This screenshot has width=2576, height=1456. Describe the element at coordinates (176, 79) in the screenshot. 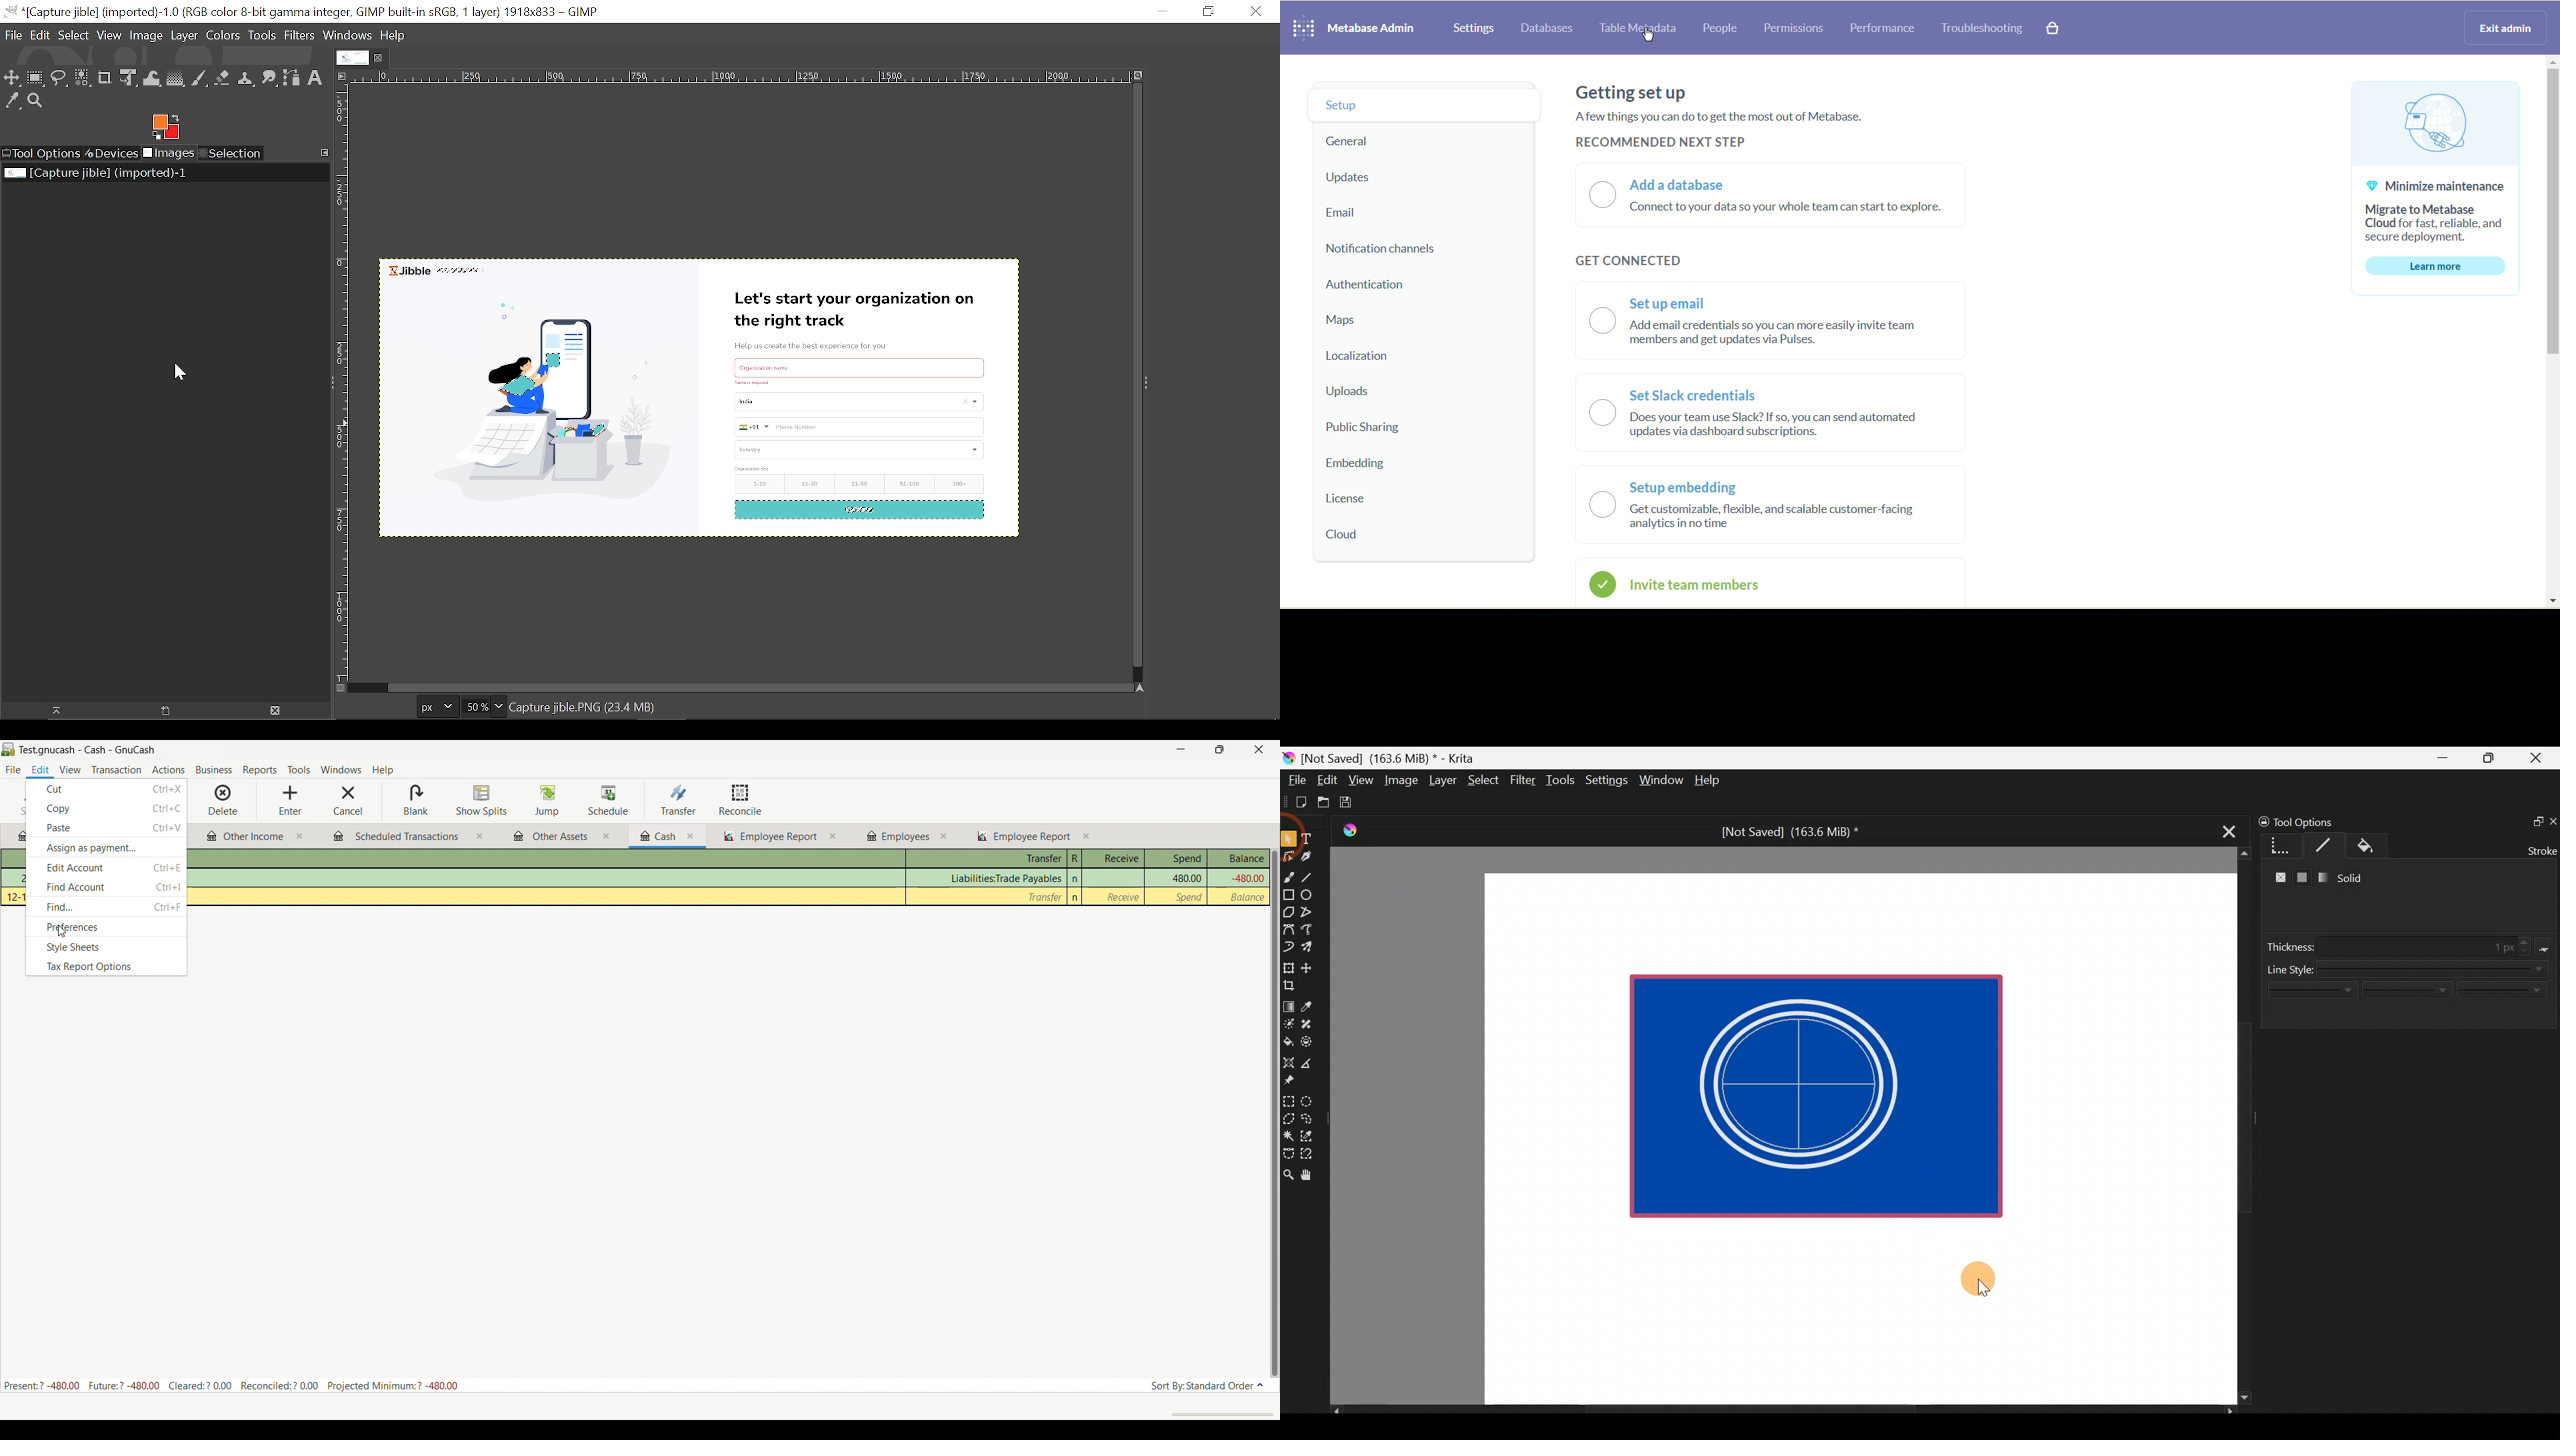

I see `Gradient tool` at that location.